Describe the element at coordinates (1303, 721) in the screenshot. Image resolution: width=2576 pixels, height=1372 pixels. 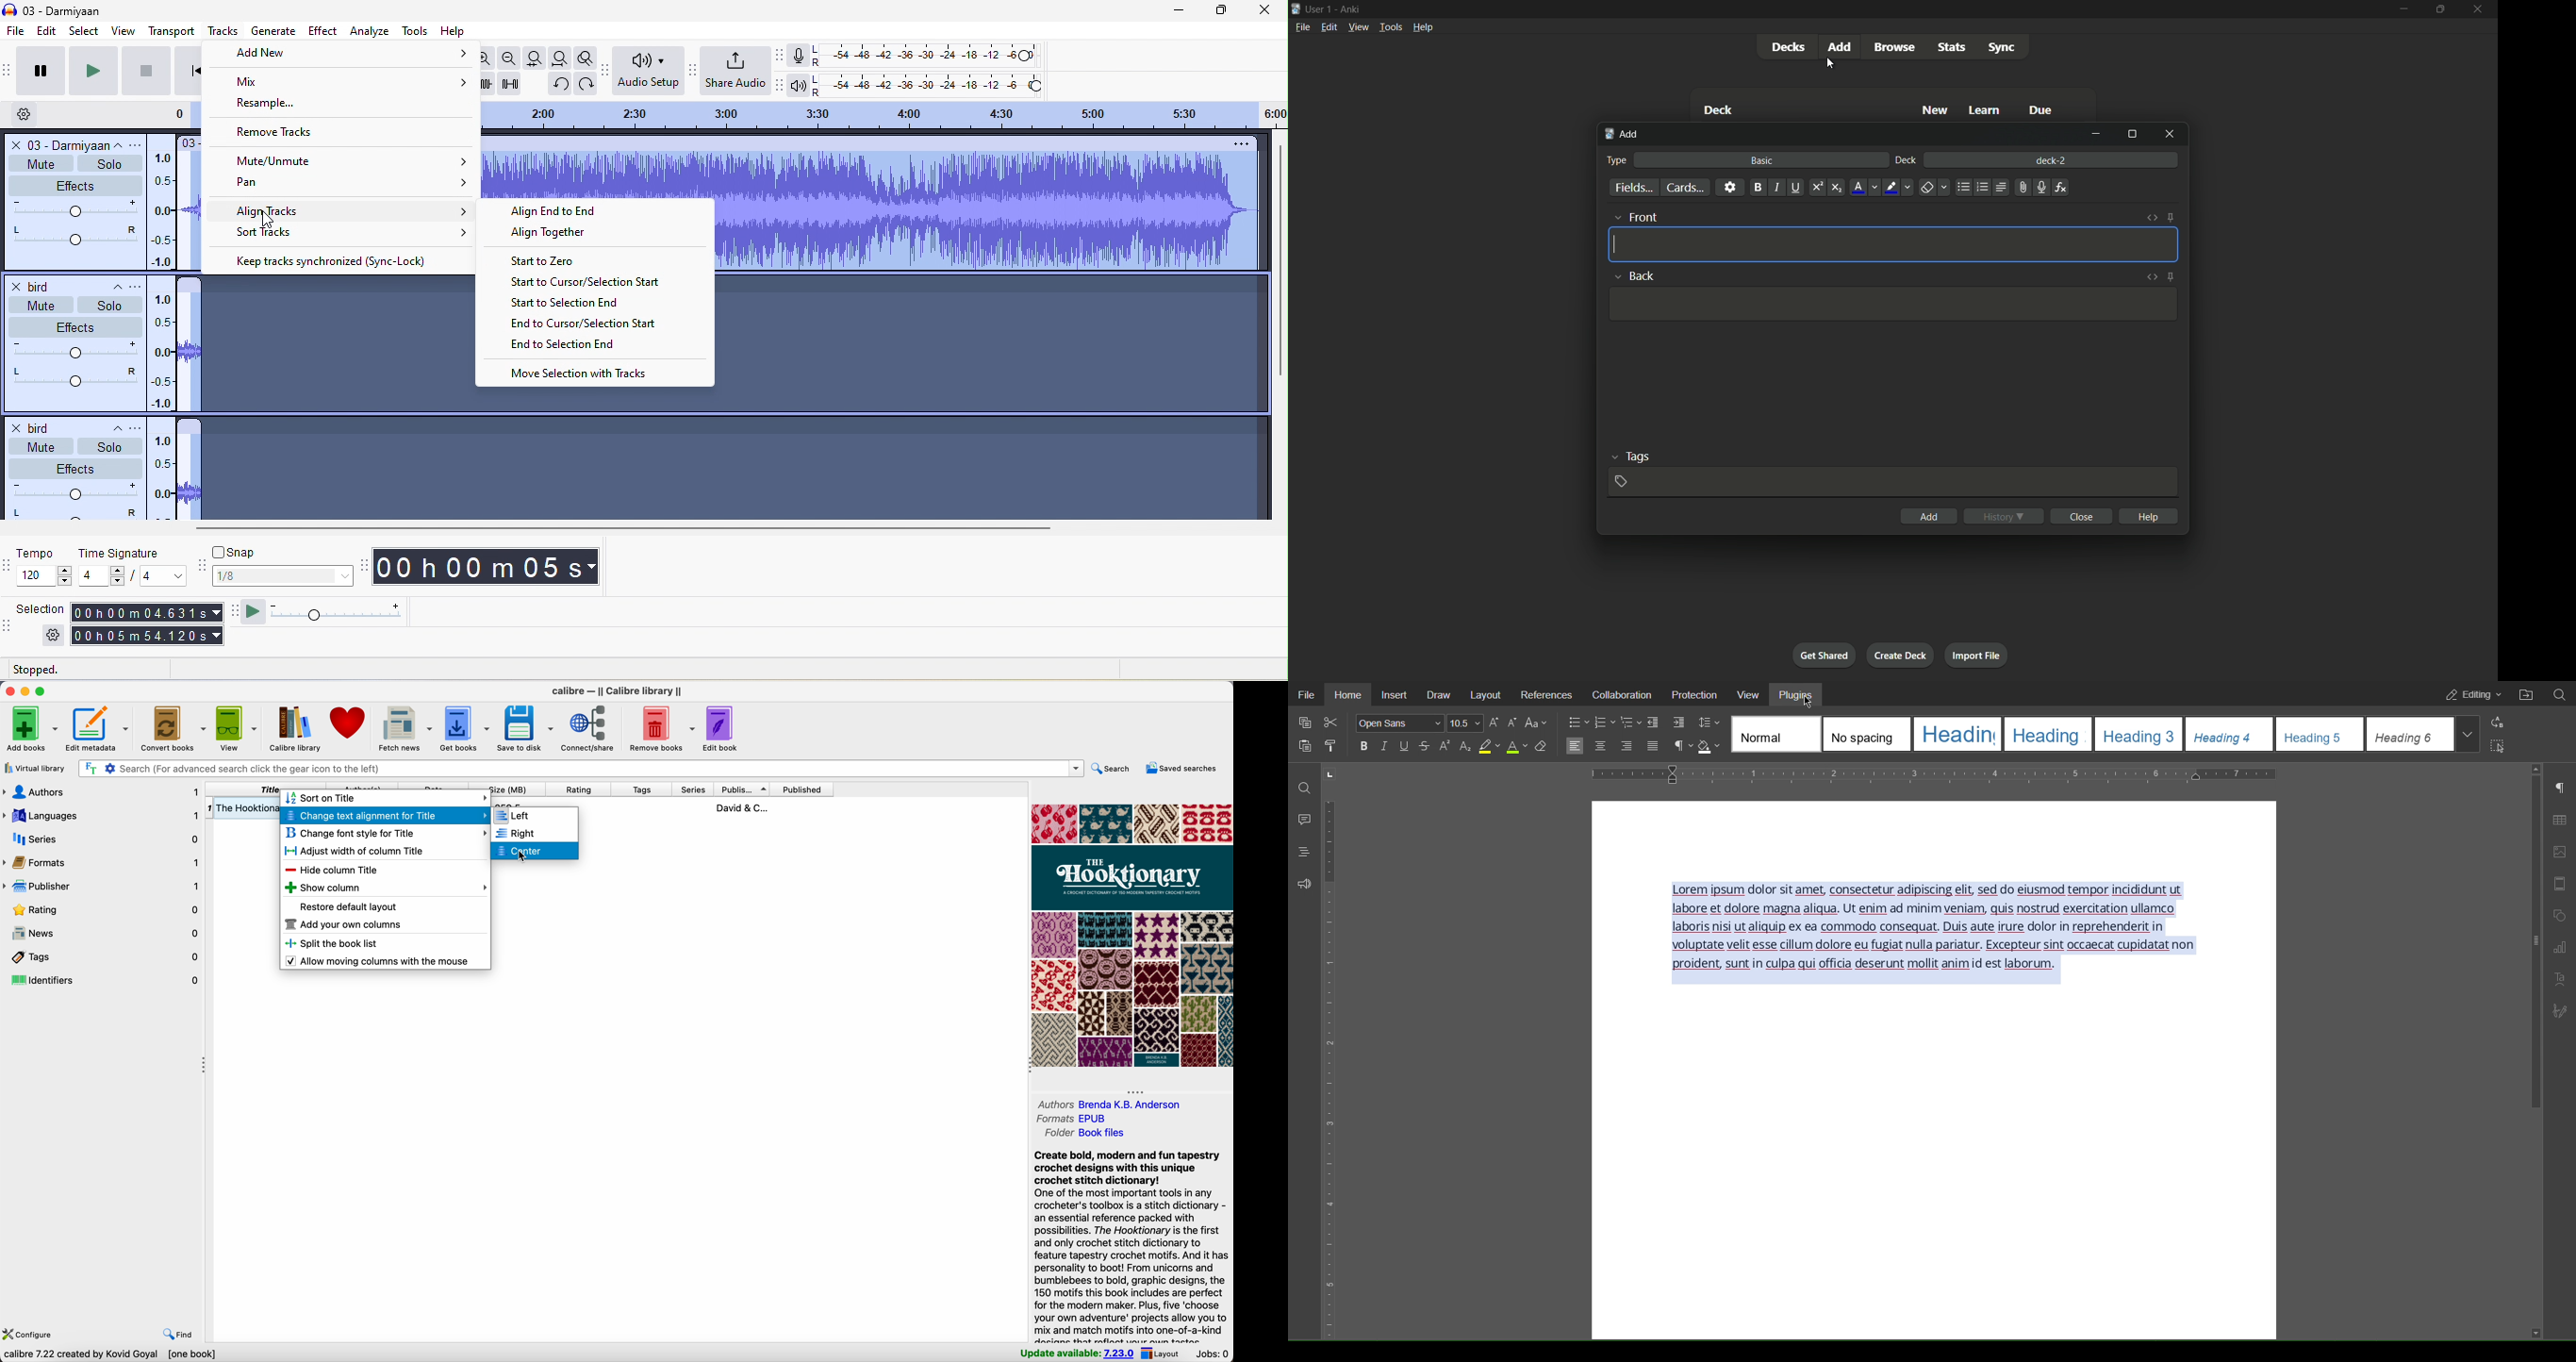
I see `Copy Paste Settings` at that location.